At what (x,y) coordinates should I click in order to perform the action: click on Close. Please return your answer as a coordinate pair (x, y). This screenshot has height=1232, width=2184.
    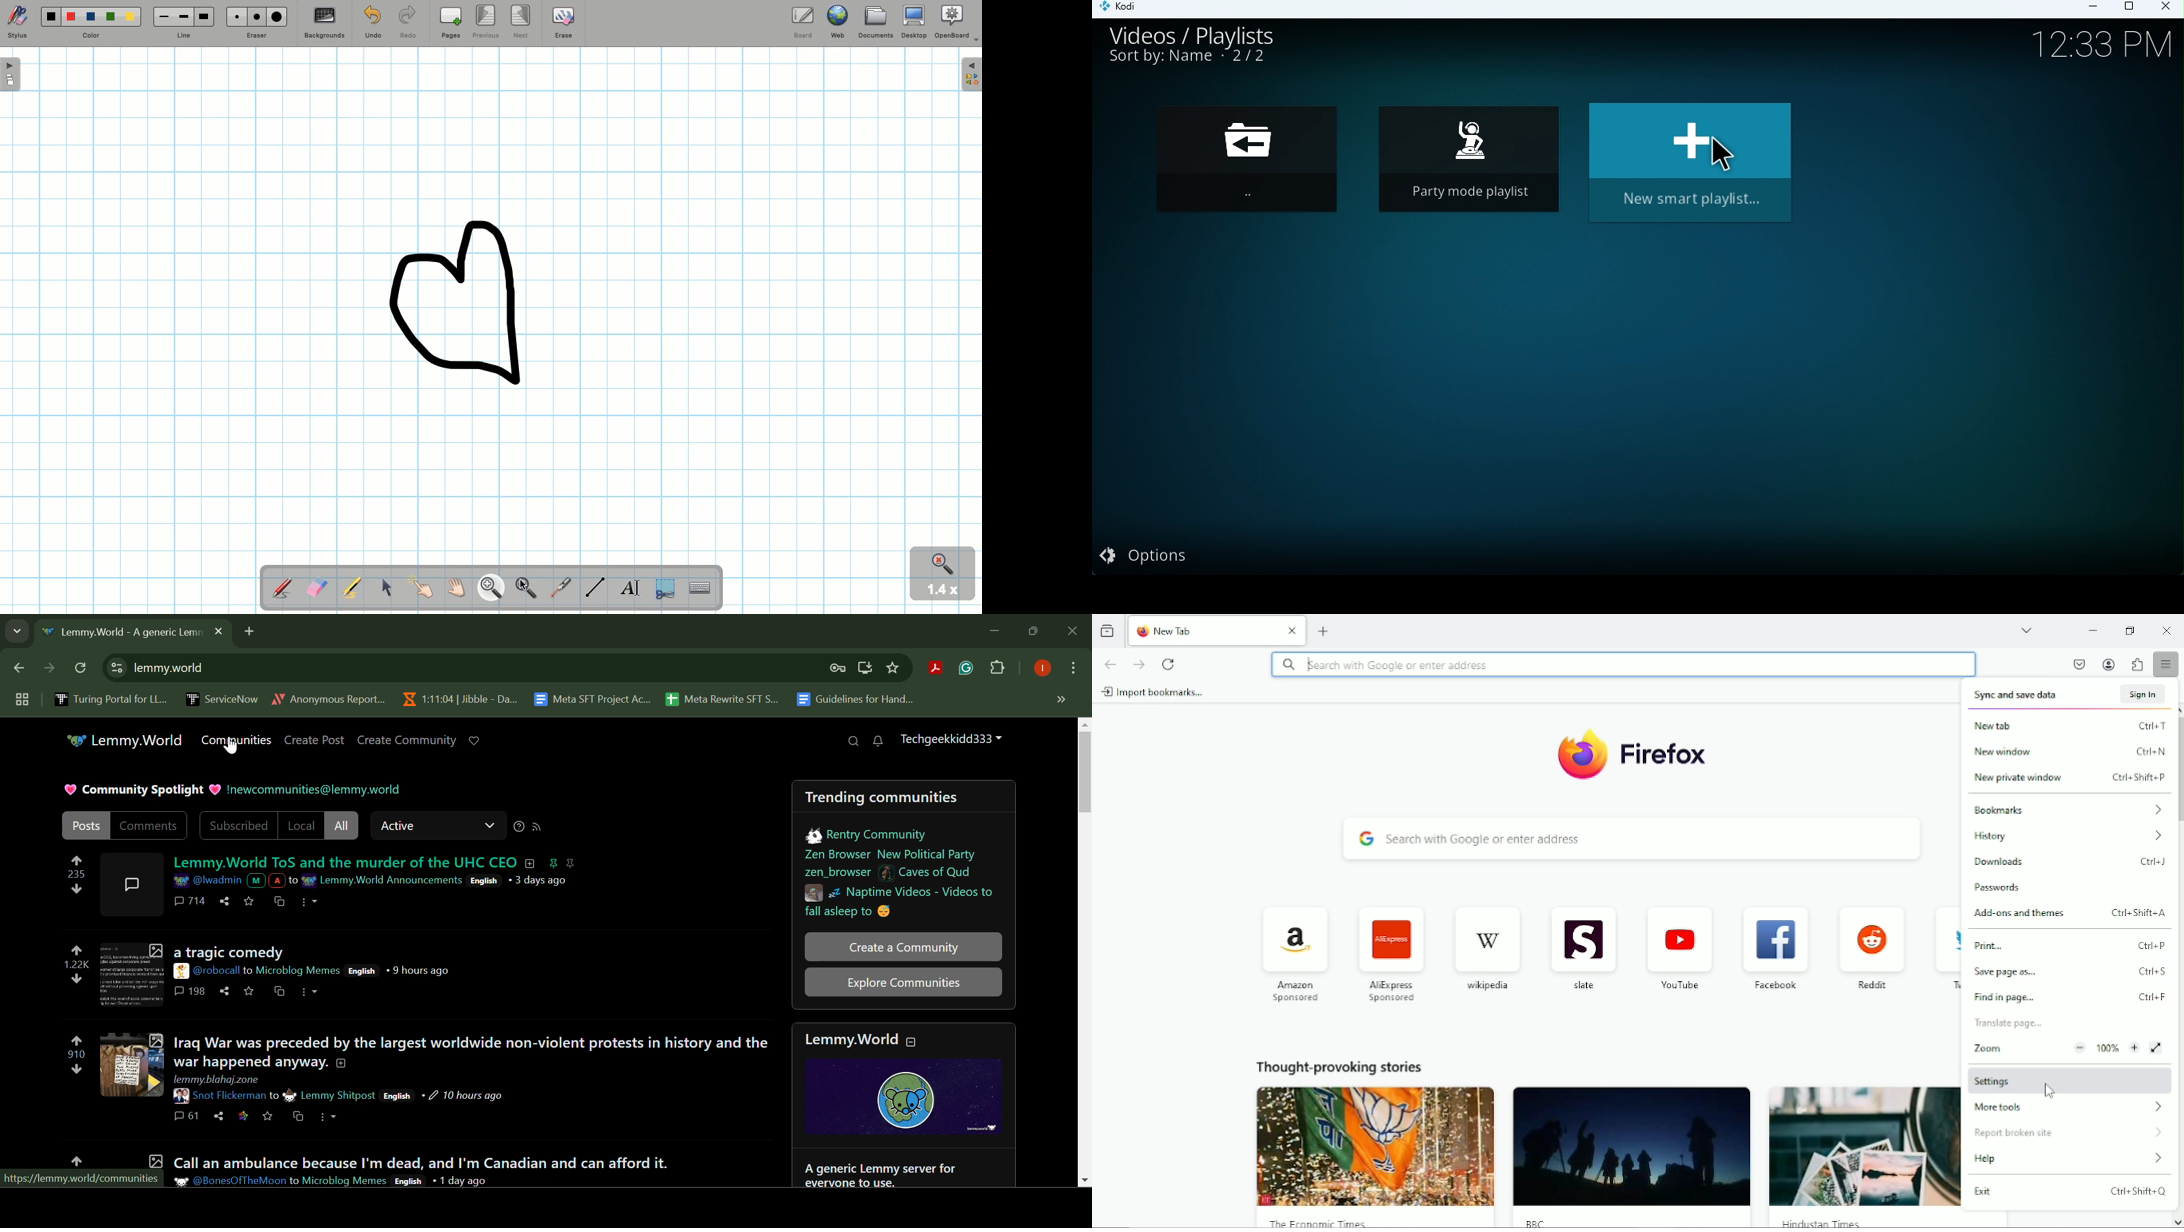
    Looking at the image, I should click on (2168, 10).